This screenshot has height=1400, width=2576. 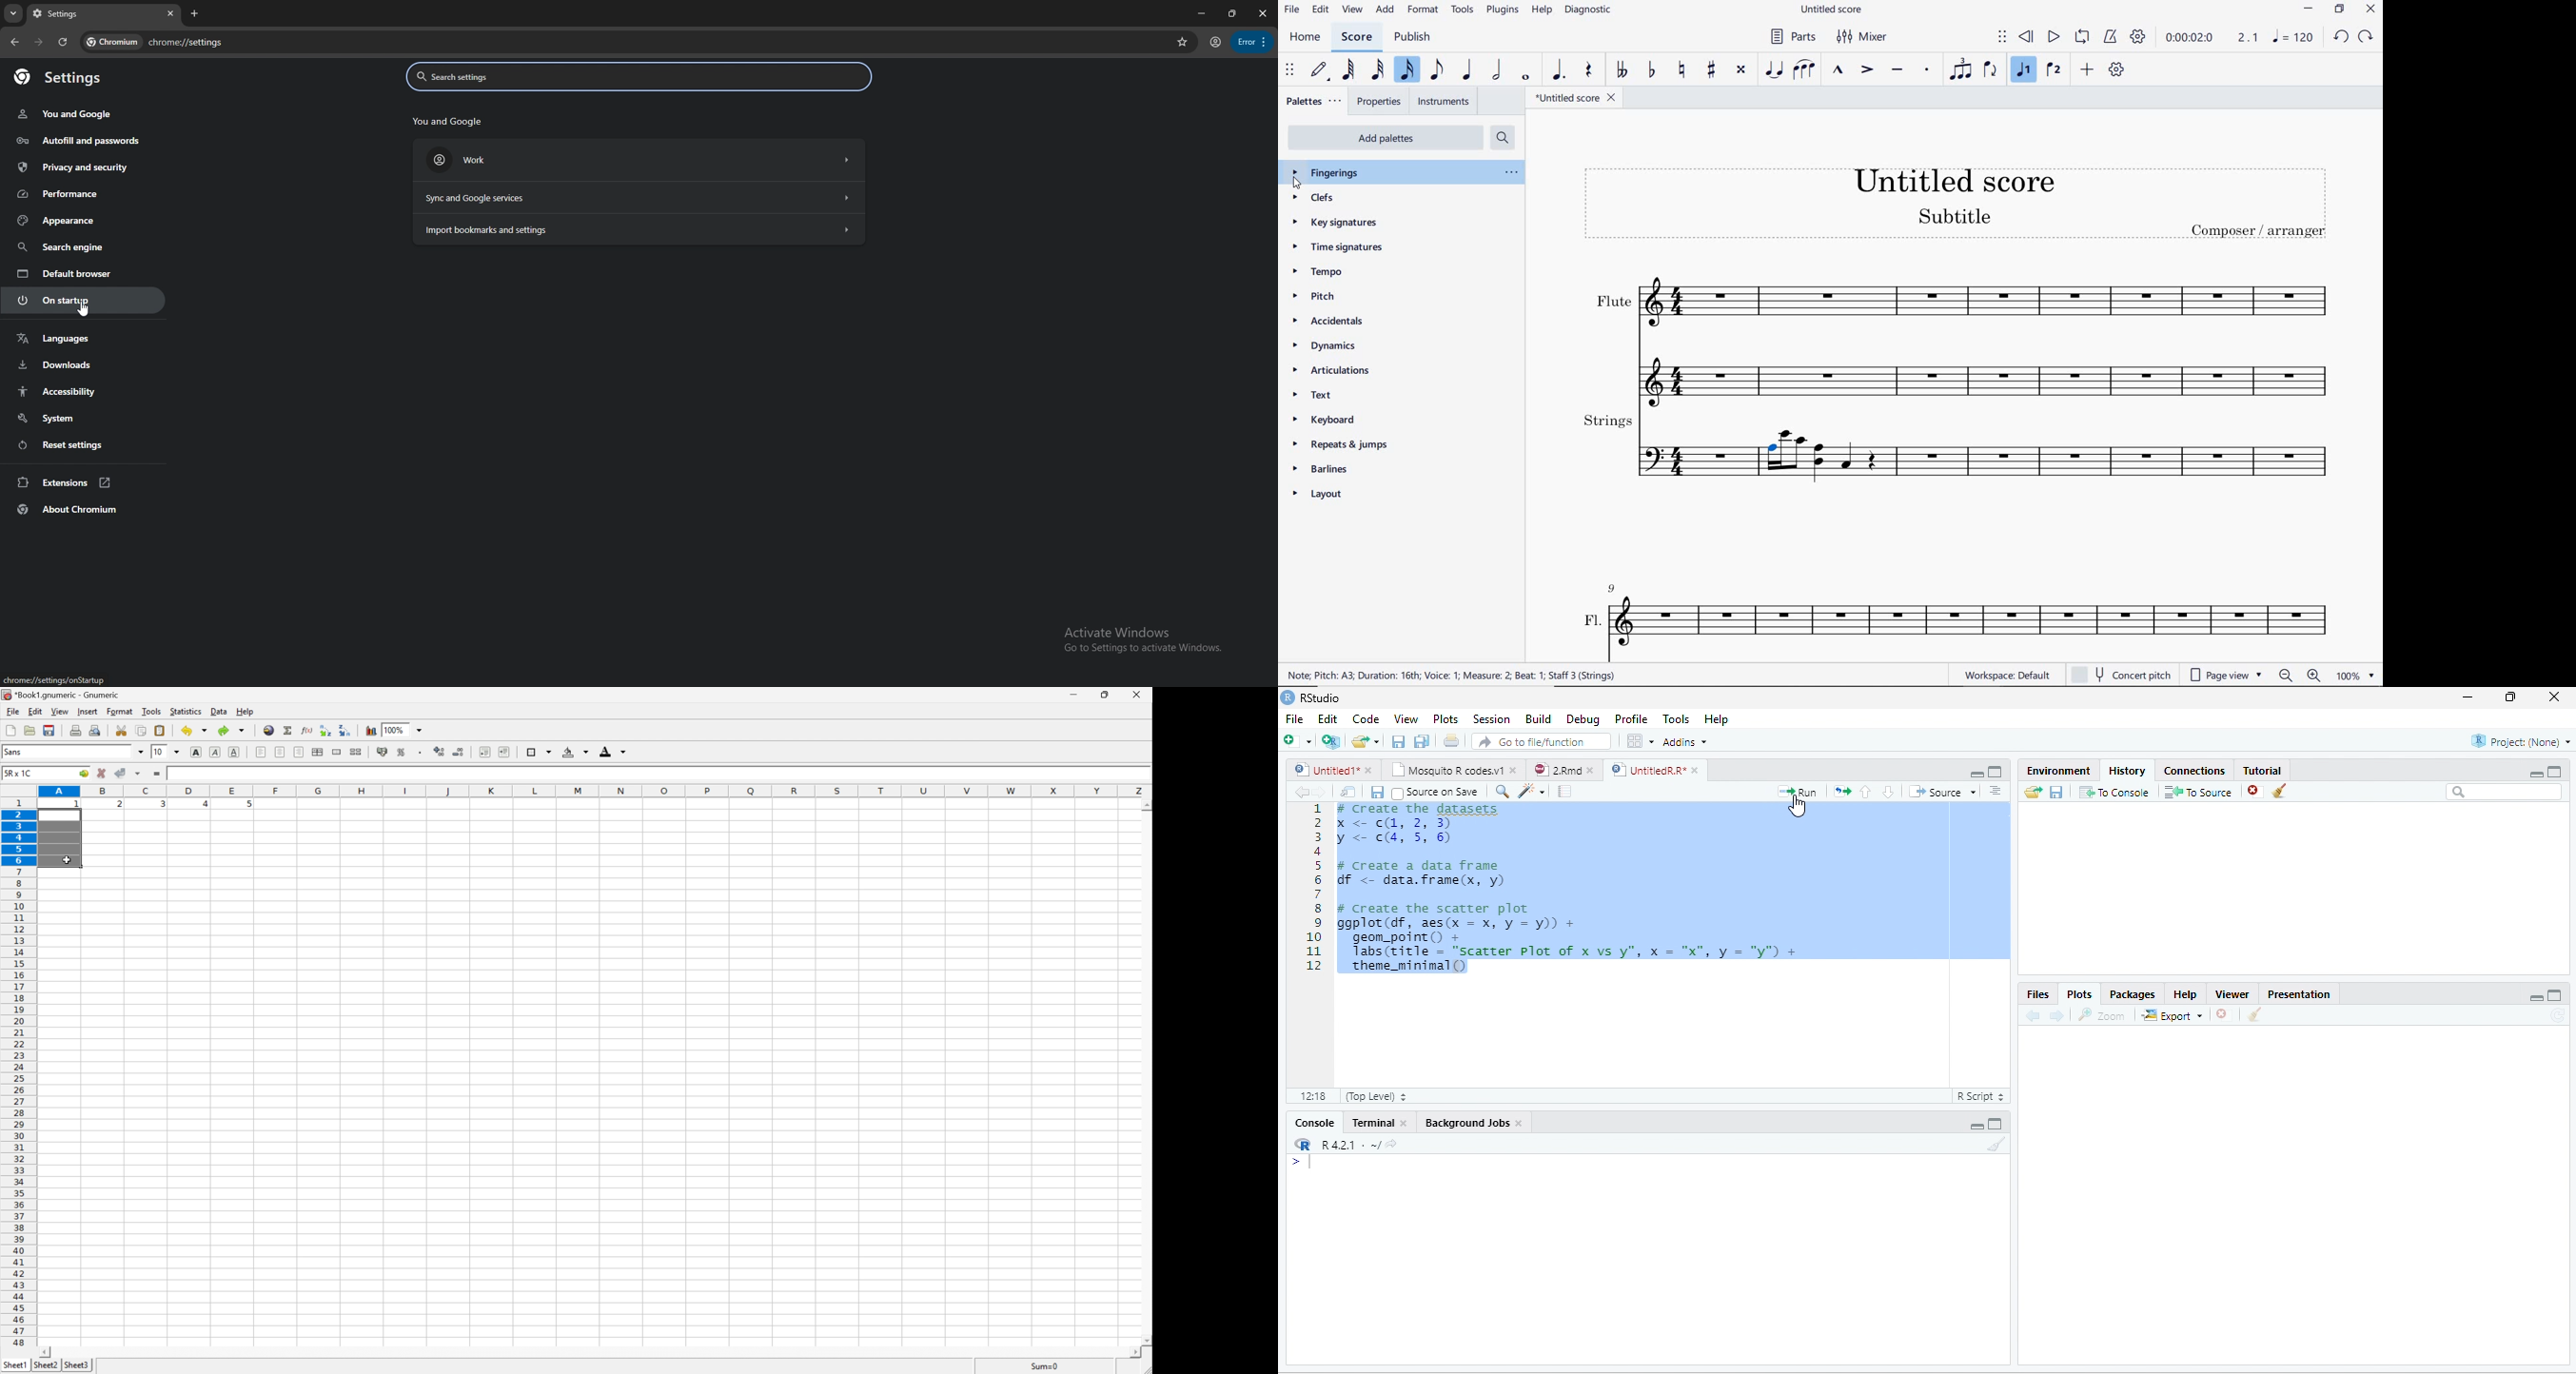 I want to click on Files, so click(x=2037, y=993).